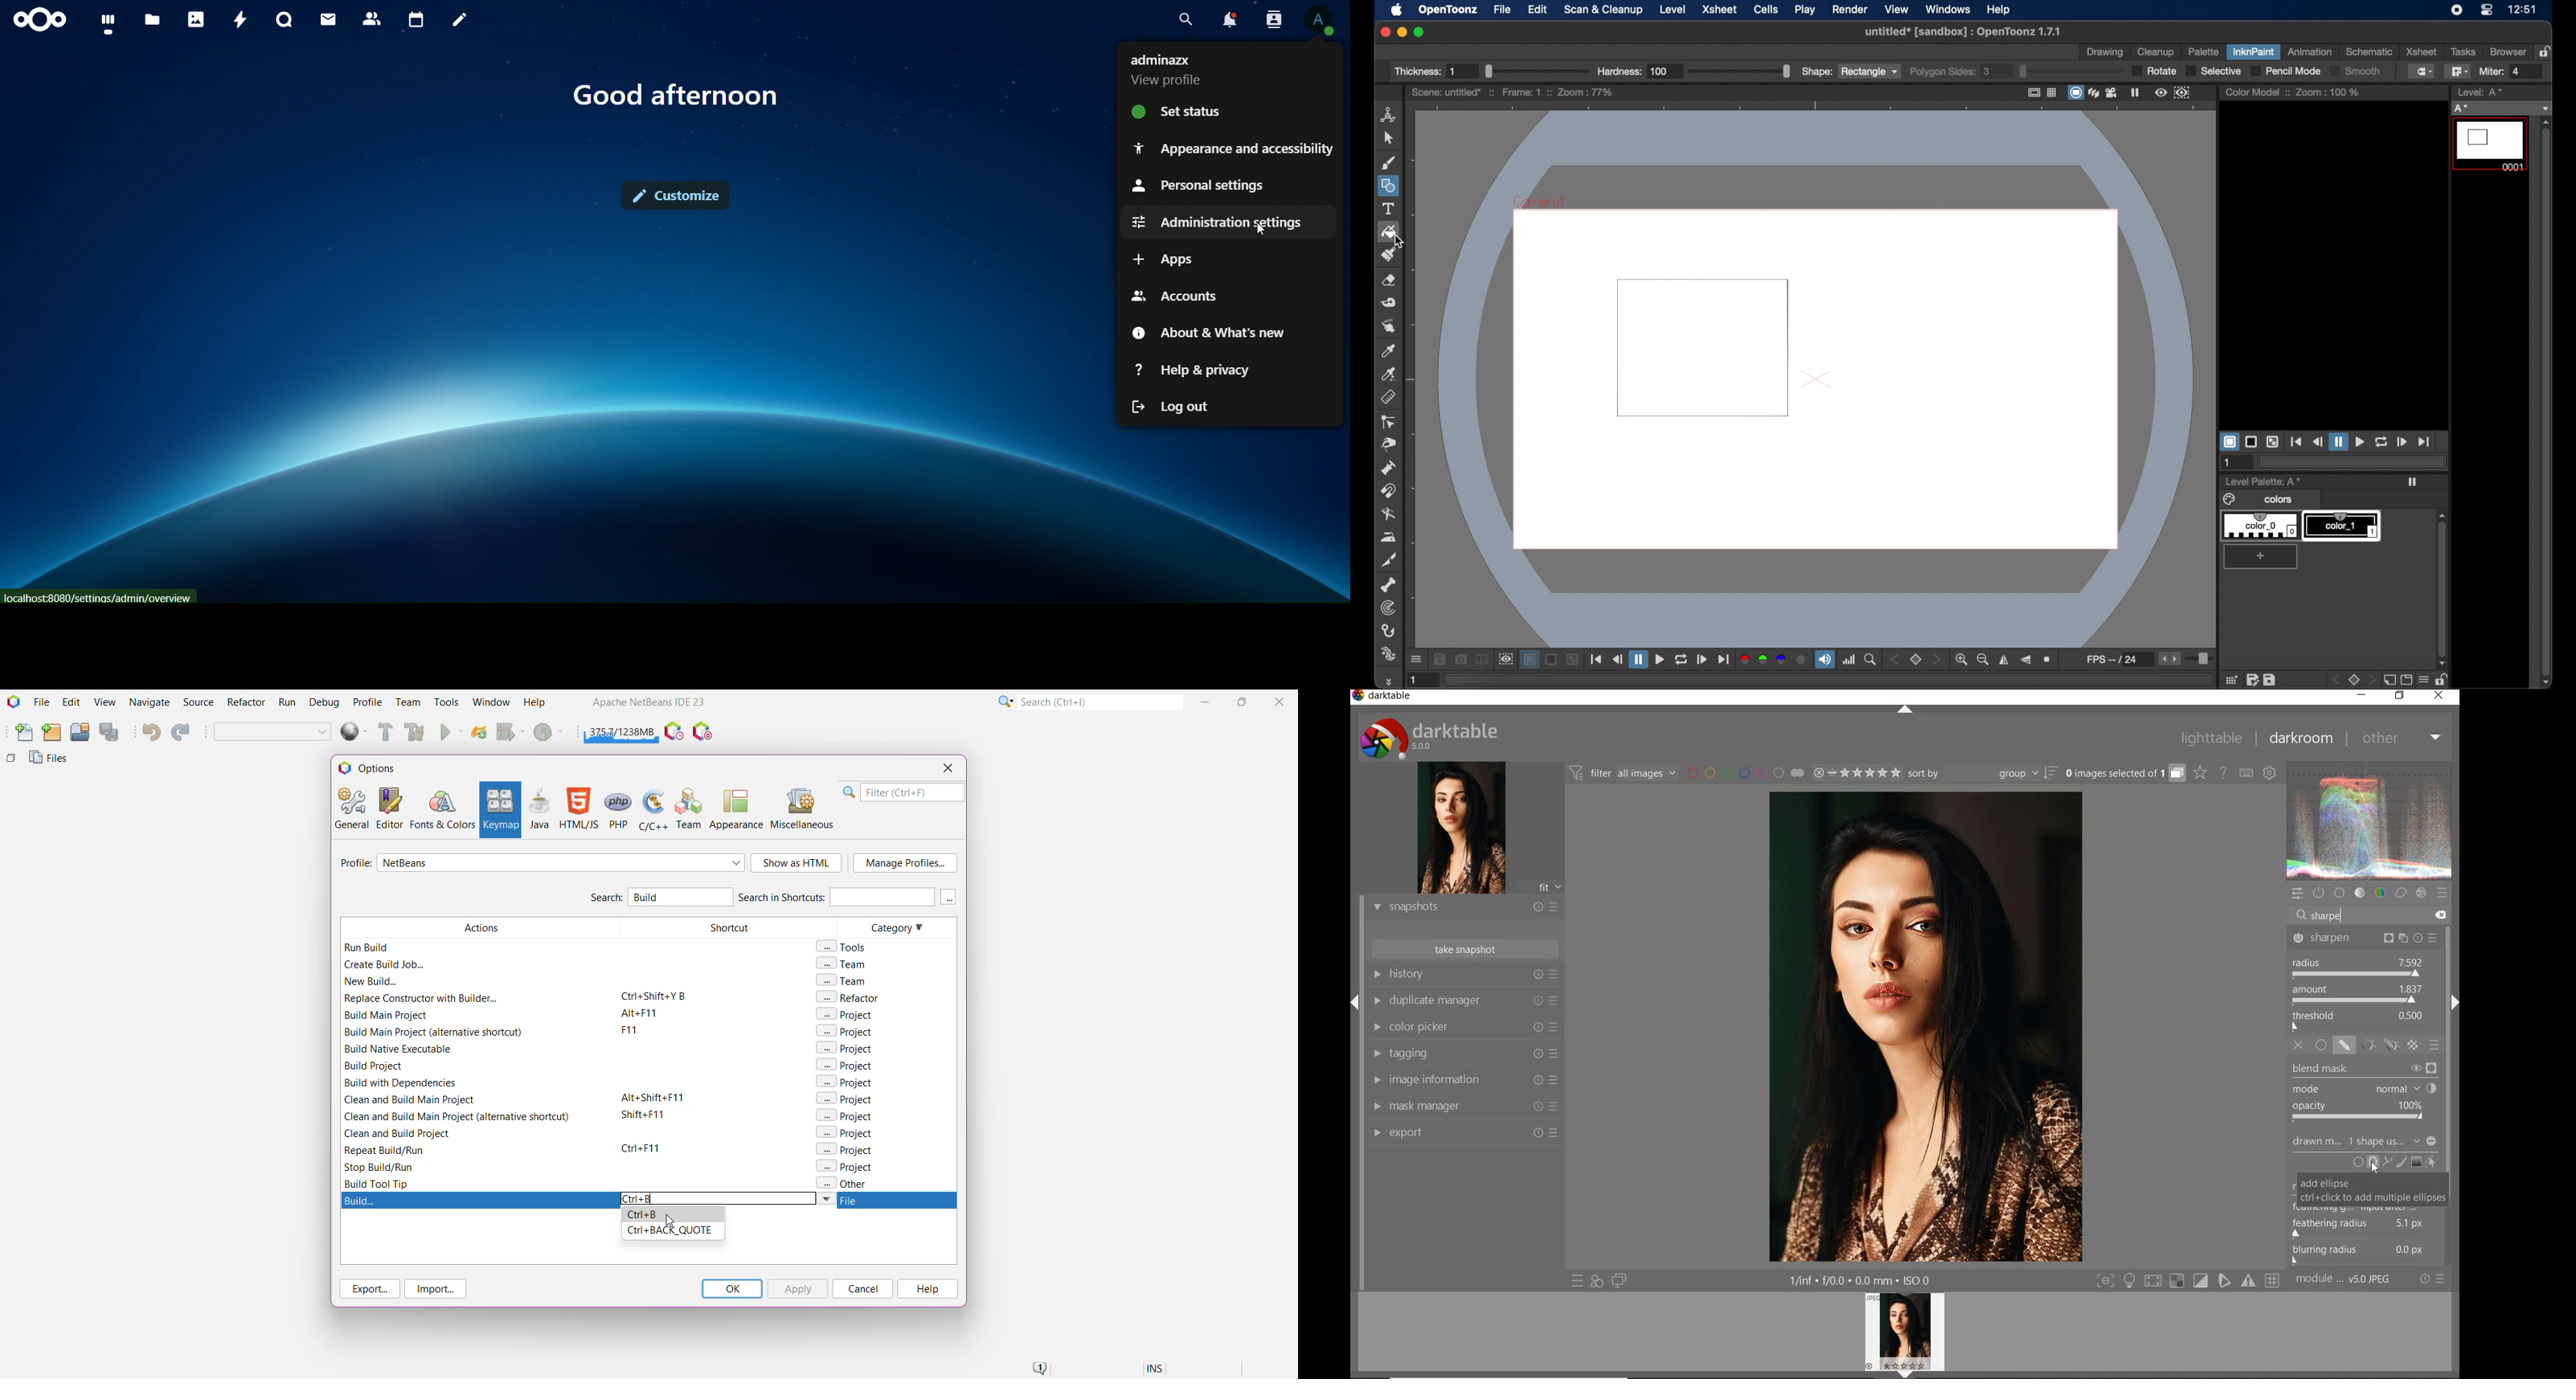  I want to click on UNIFORMLY, so click(2321, 1045).